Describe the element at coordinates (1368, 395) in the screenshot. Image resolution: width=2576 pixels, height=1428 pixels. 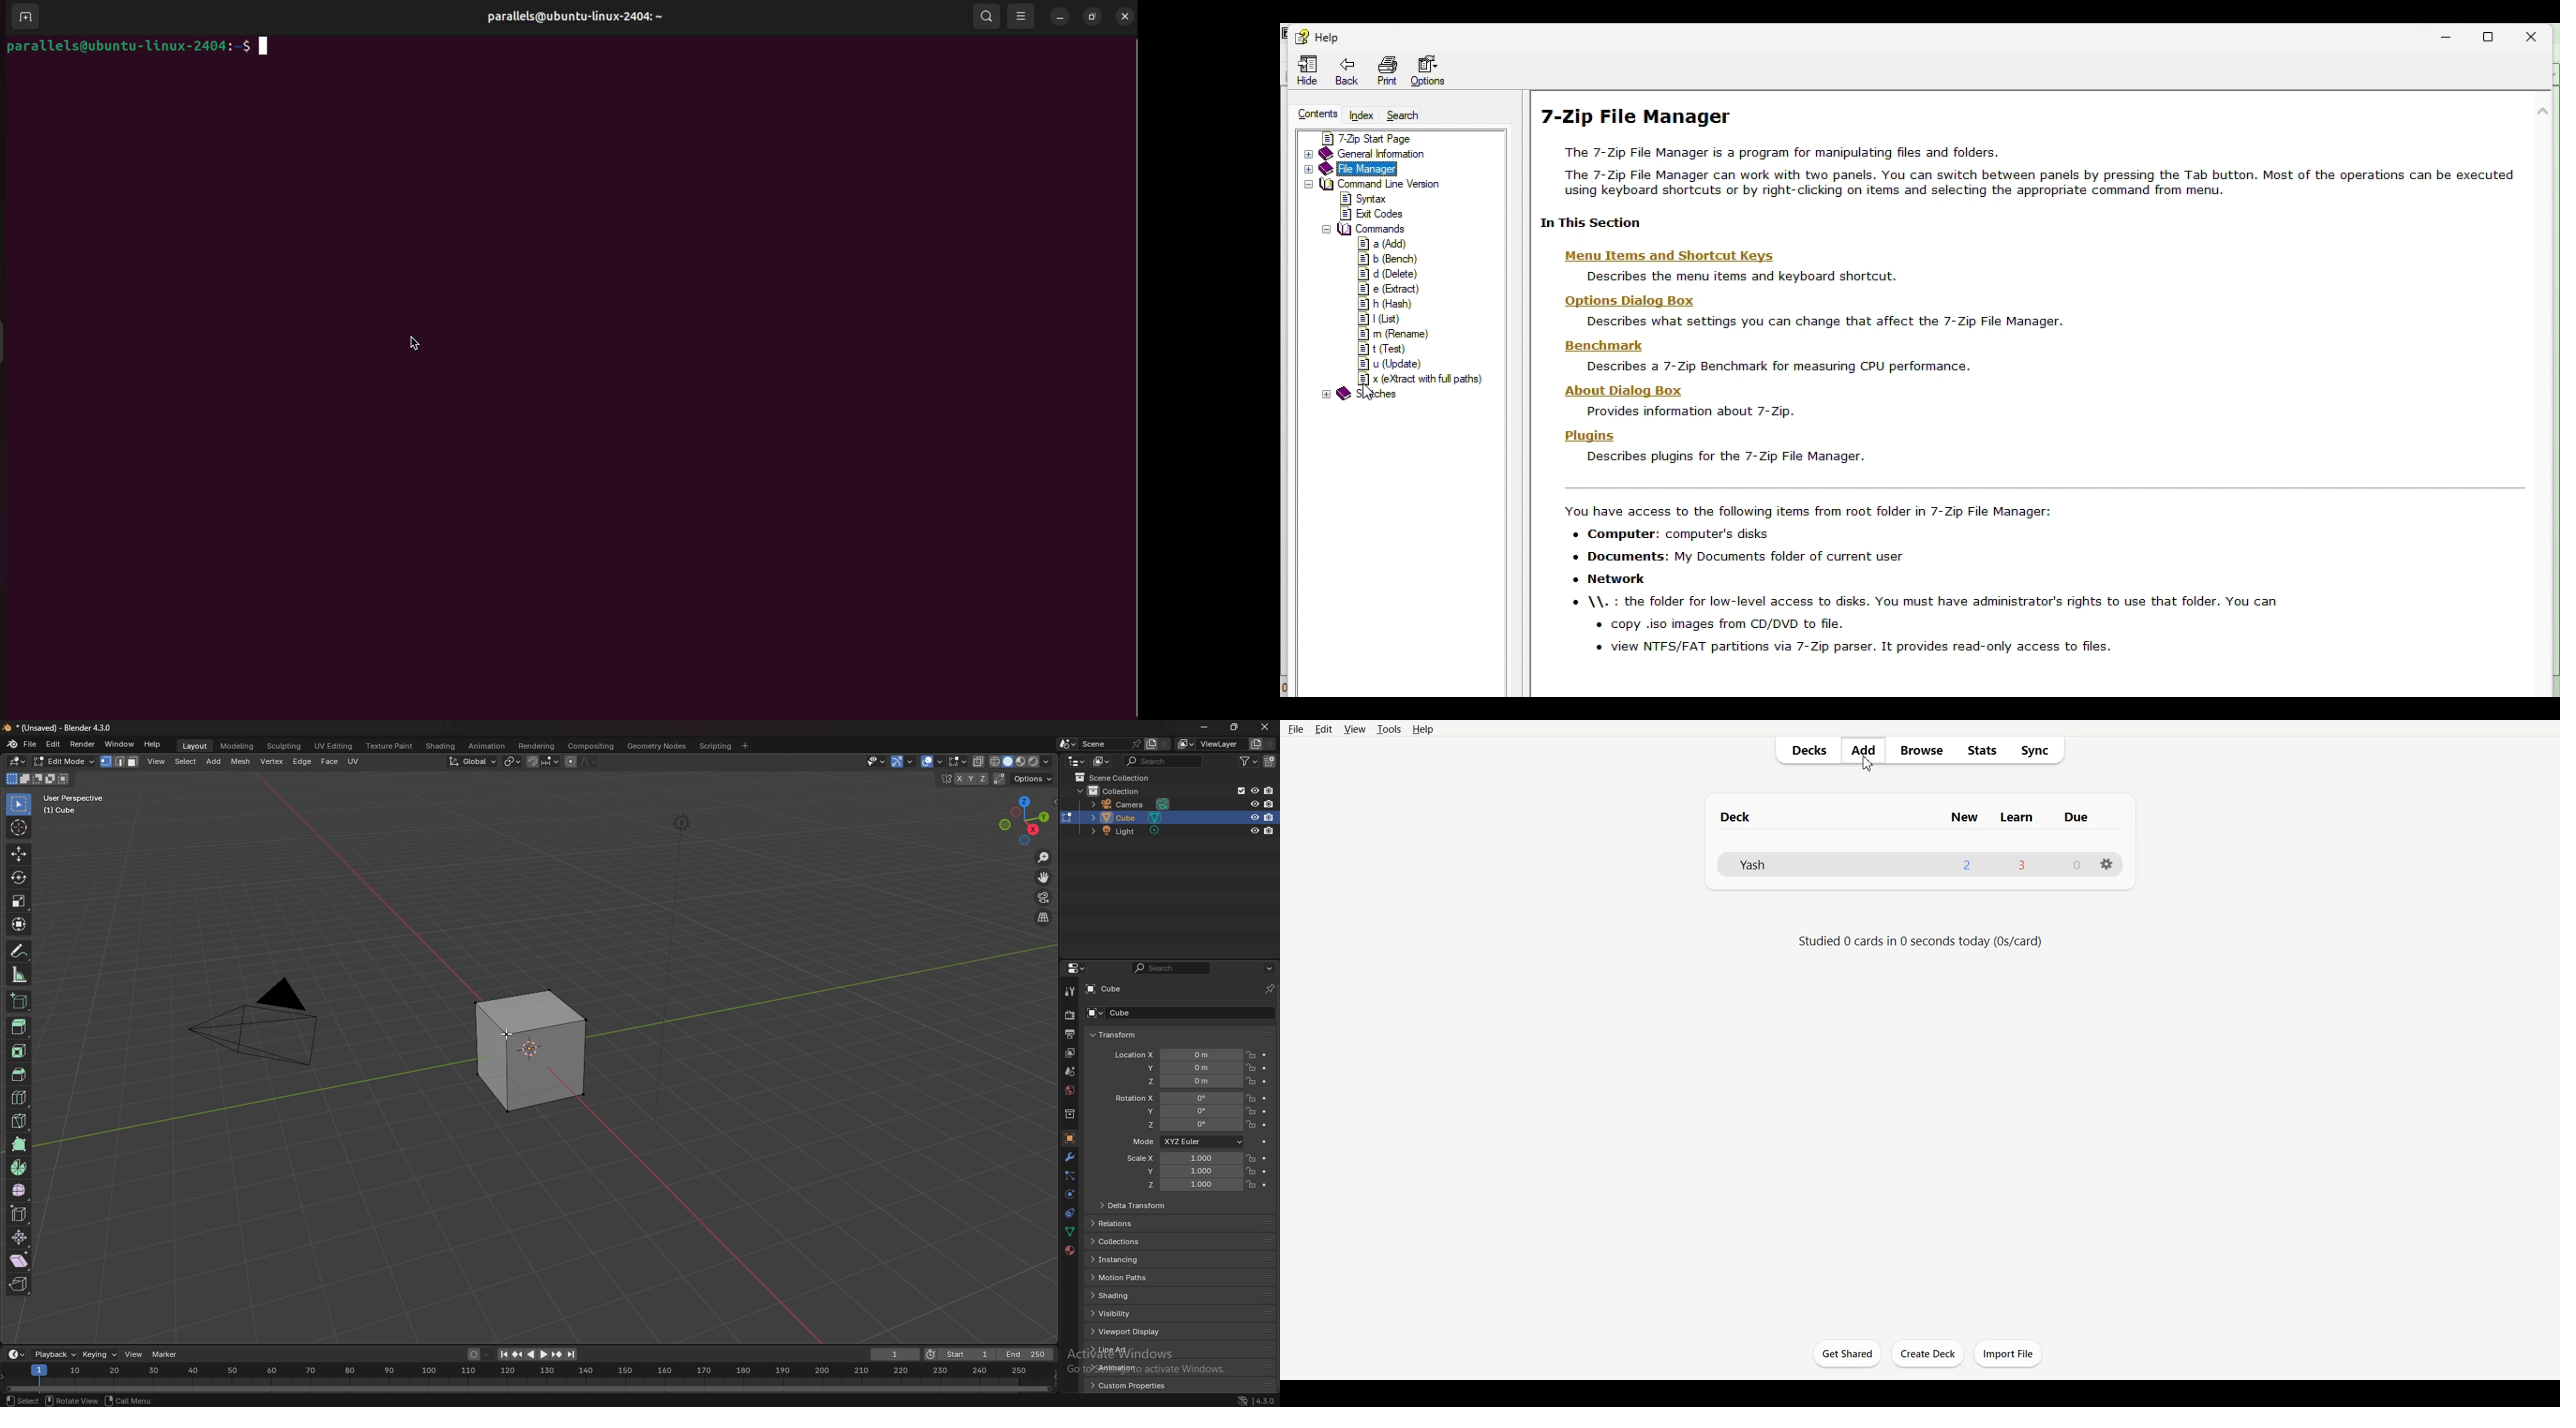
I see `cursor` at that location.